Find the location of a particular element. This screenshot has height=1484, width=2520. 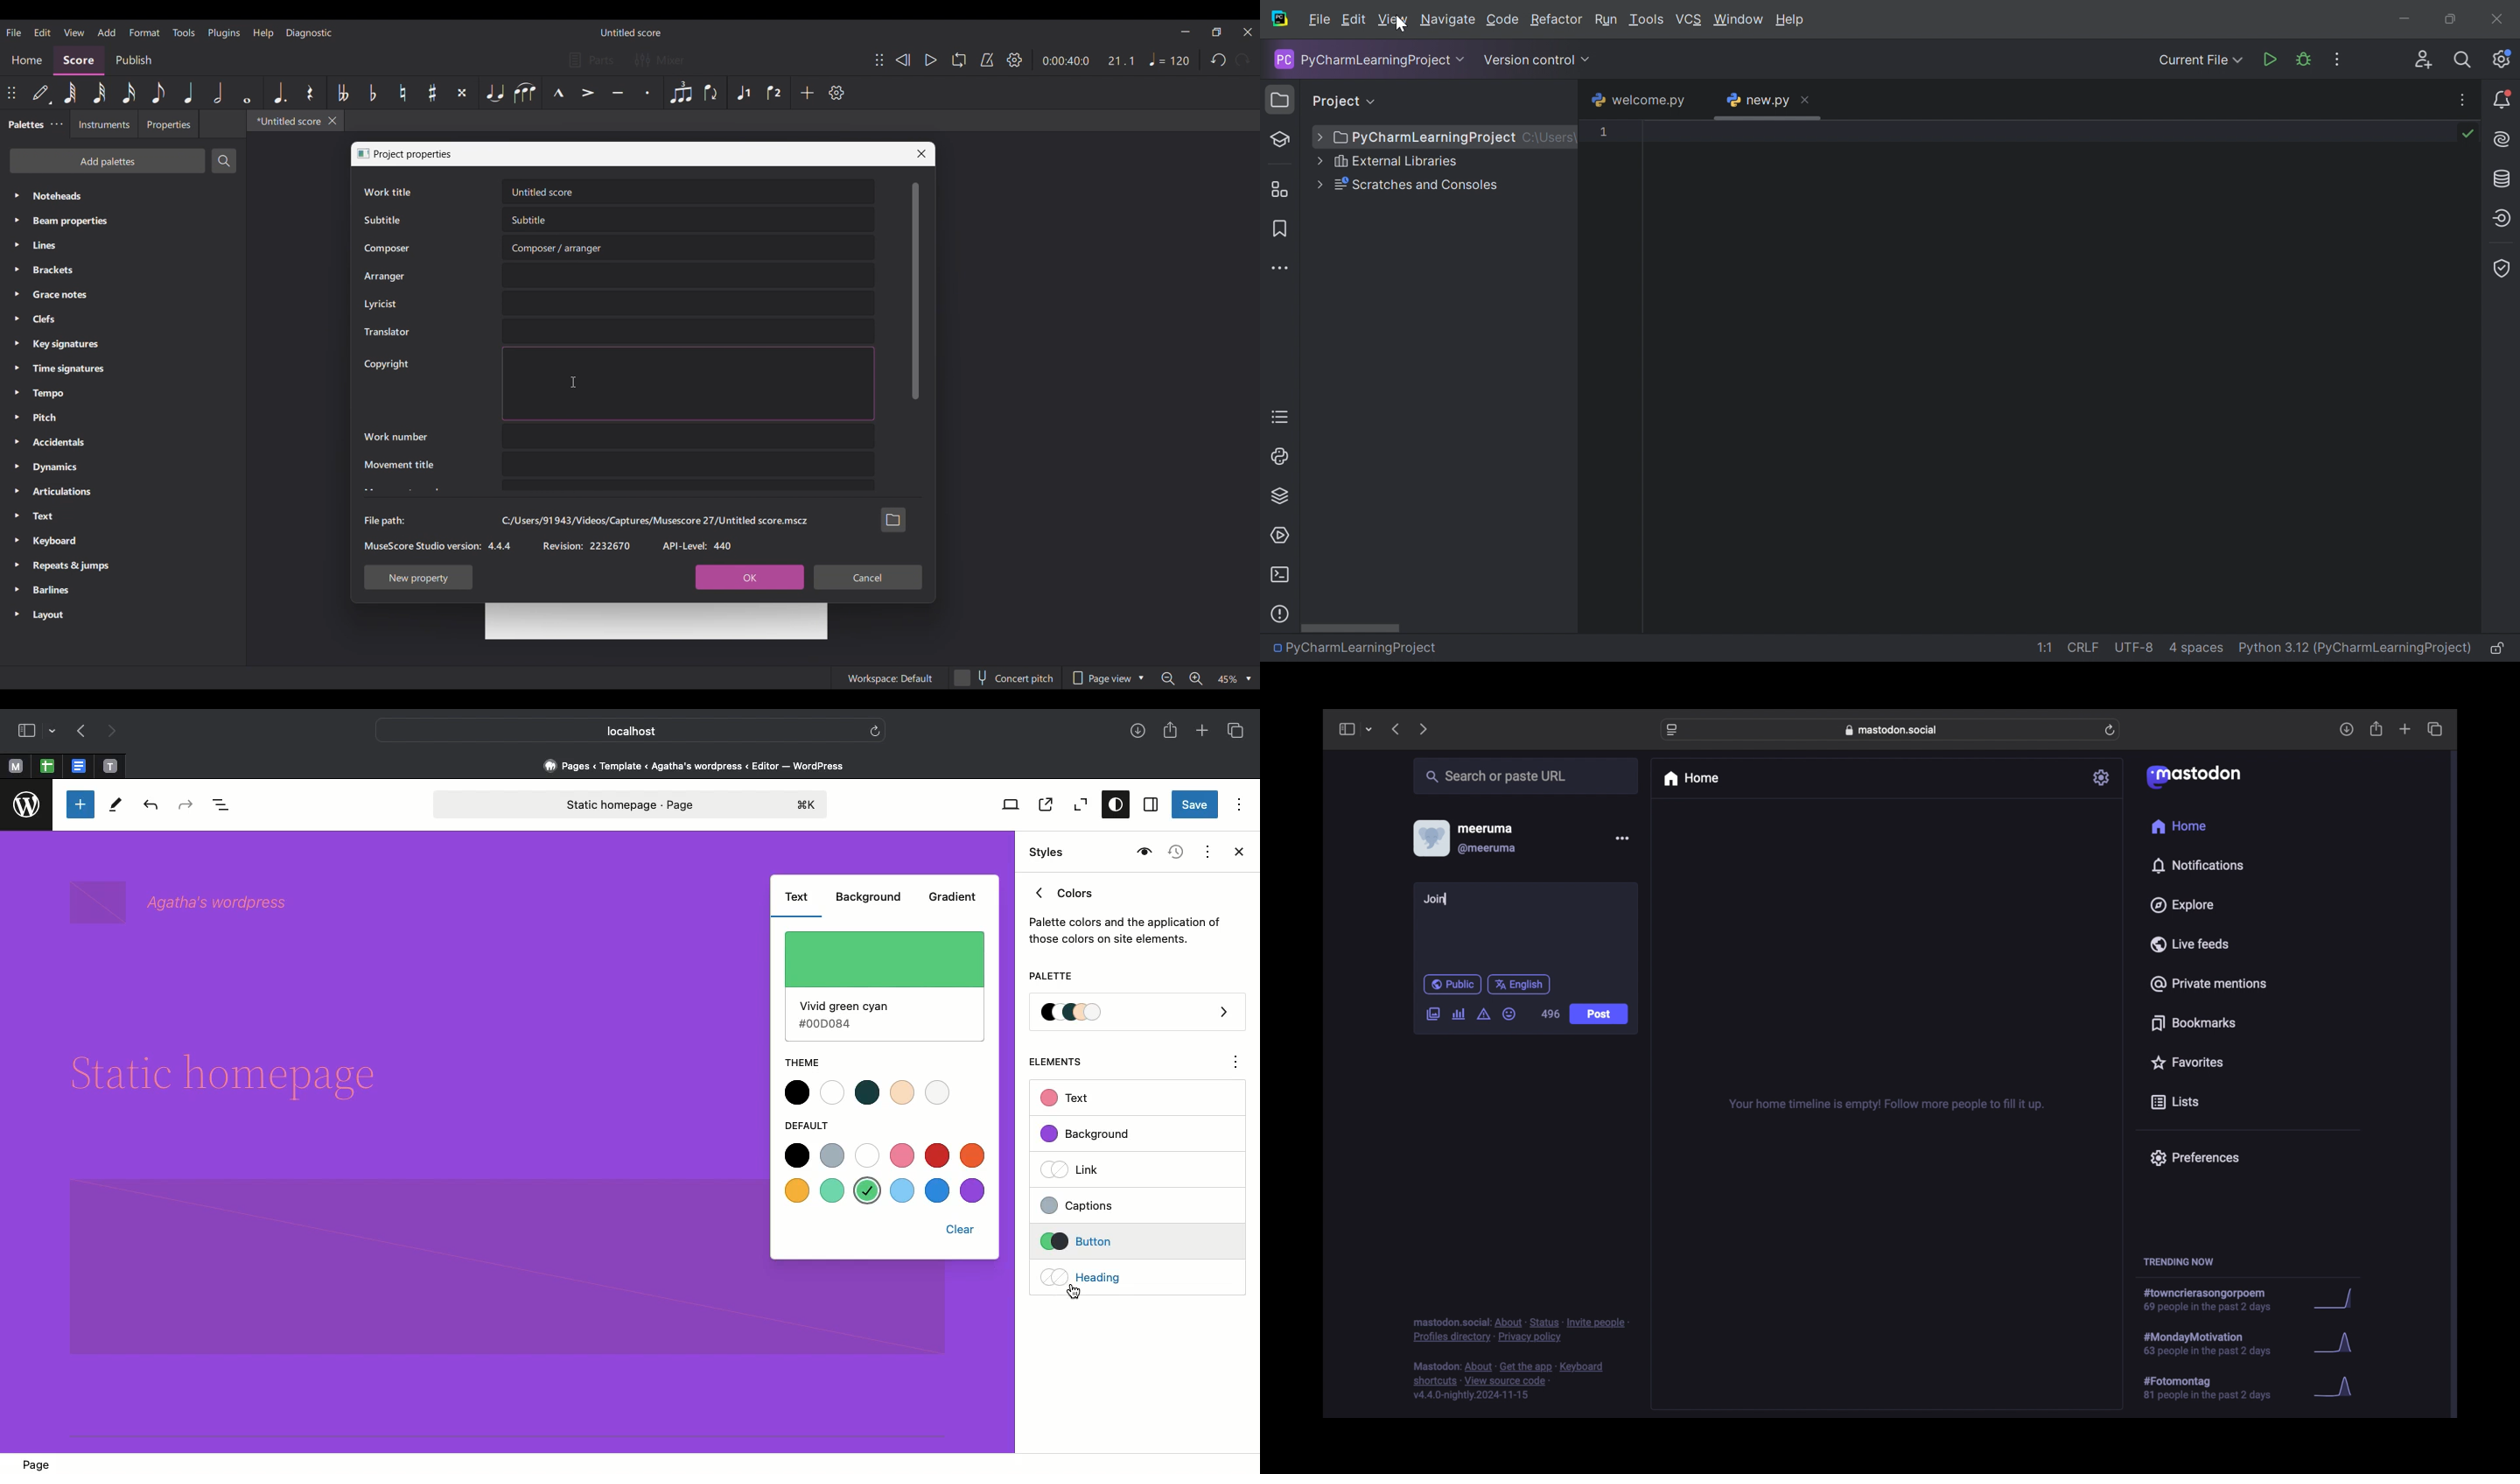

Close is located at coordinates (2495, 18).